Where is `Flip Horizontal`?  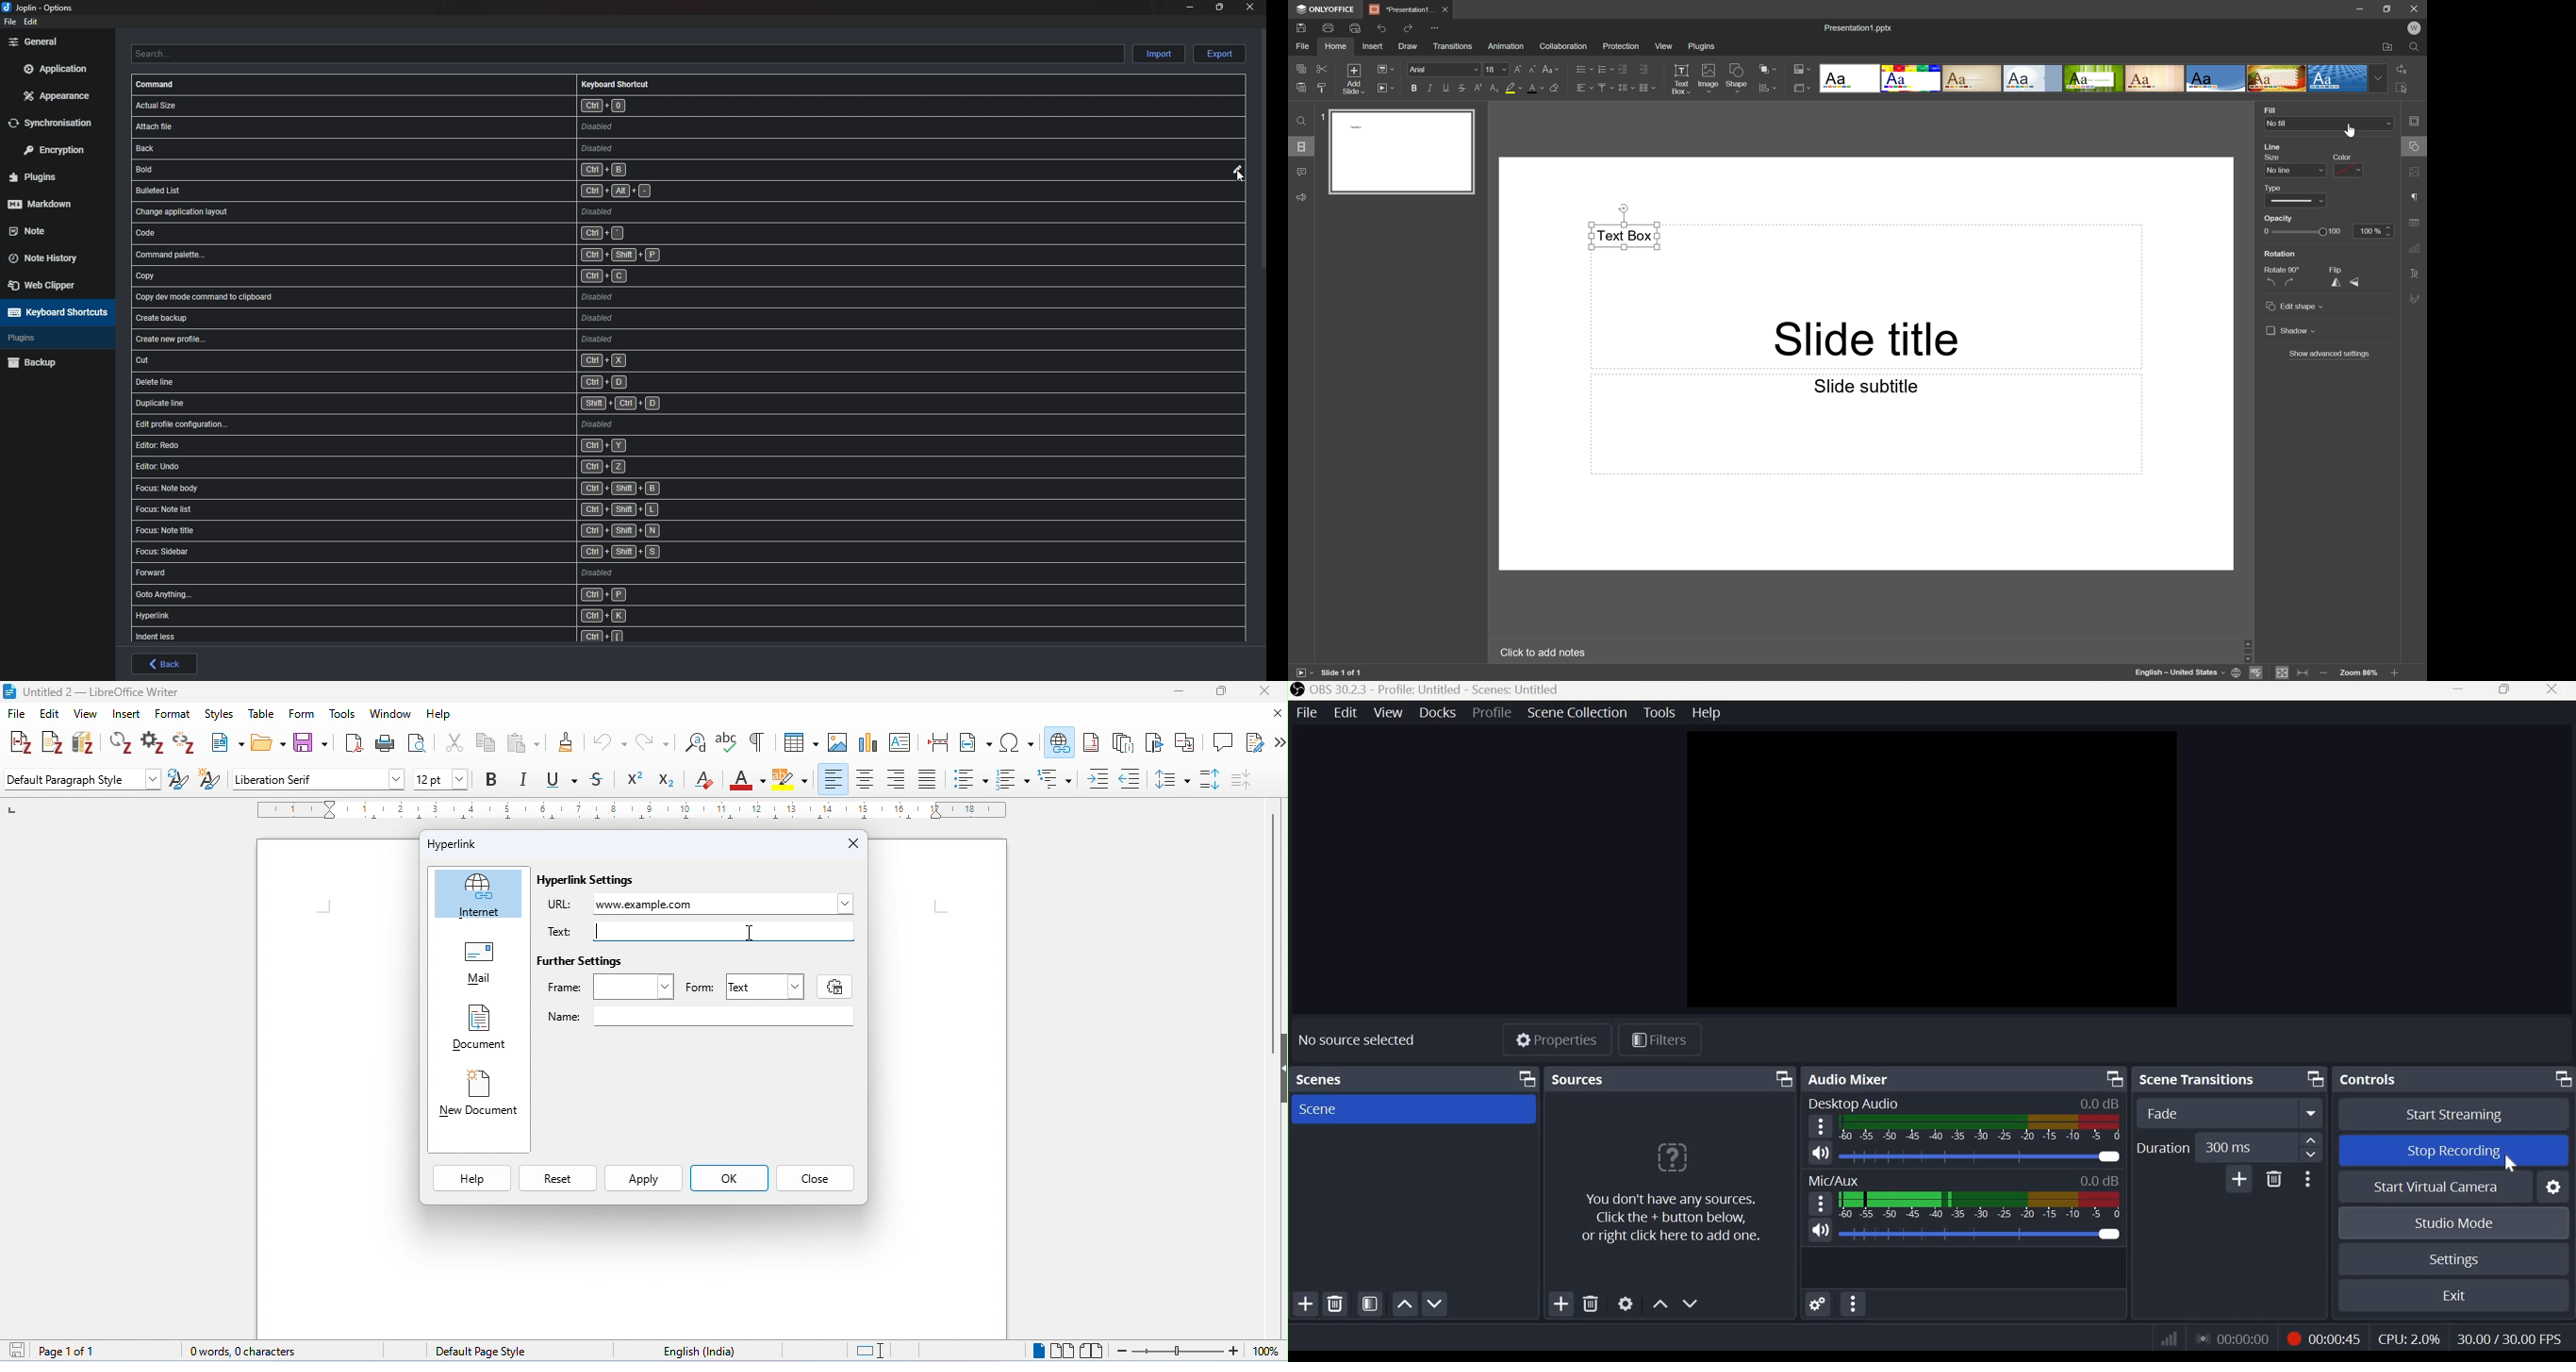
Flip Horizontal is located at coordinates (2334, 283).